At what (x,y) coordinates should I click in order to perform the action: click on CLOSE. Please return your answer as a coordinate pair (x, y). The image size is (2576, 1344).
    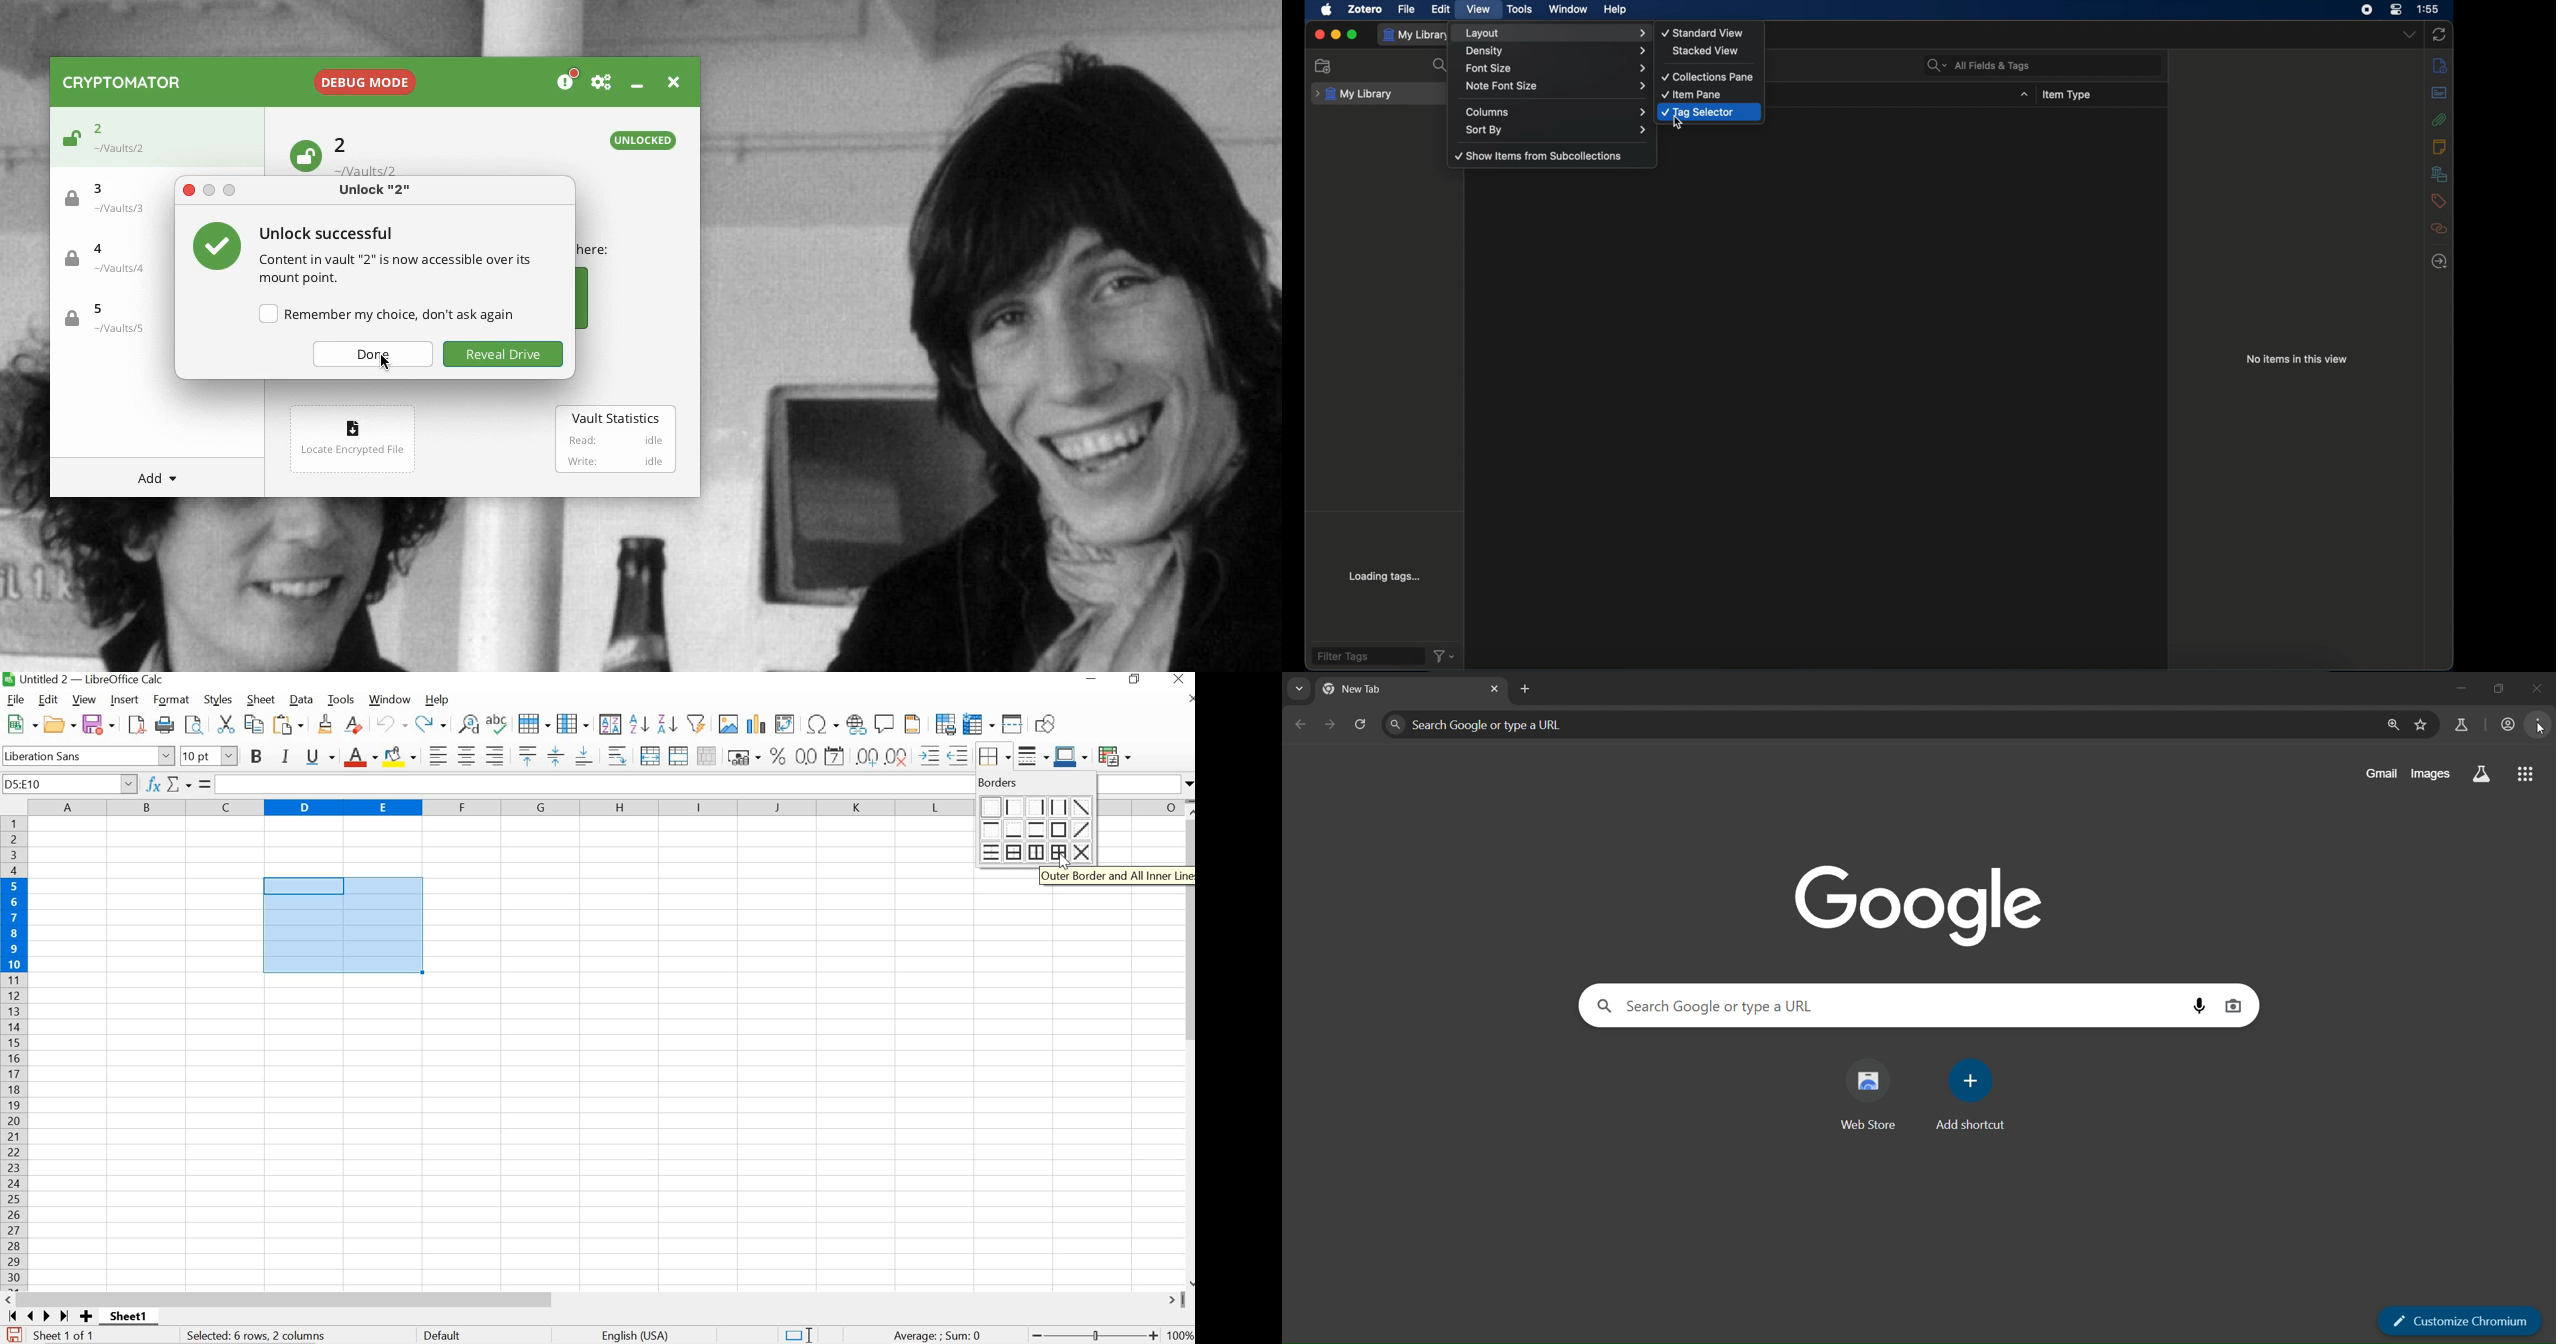
    Looking at the image, I should click on (1191, 698).